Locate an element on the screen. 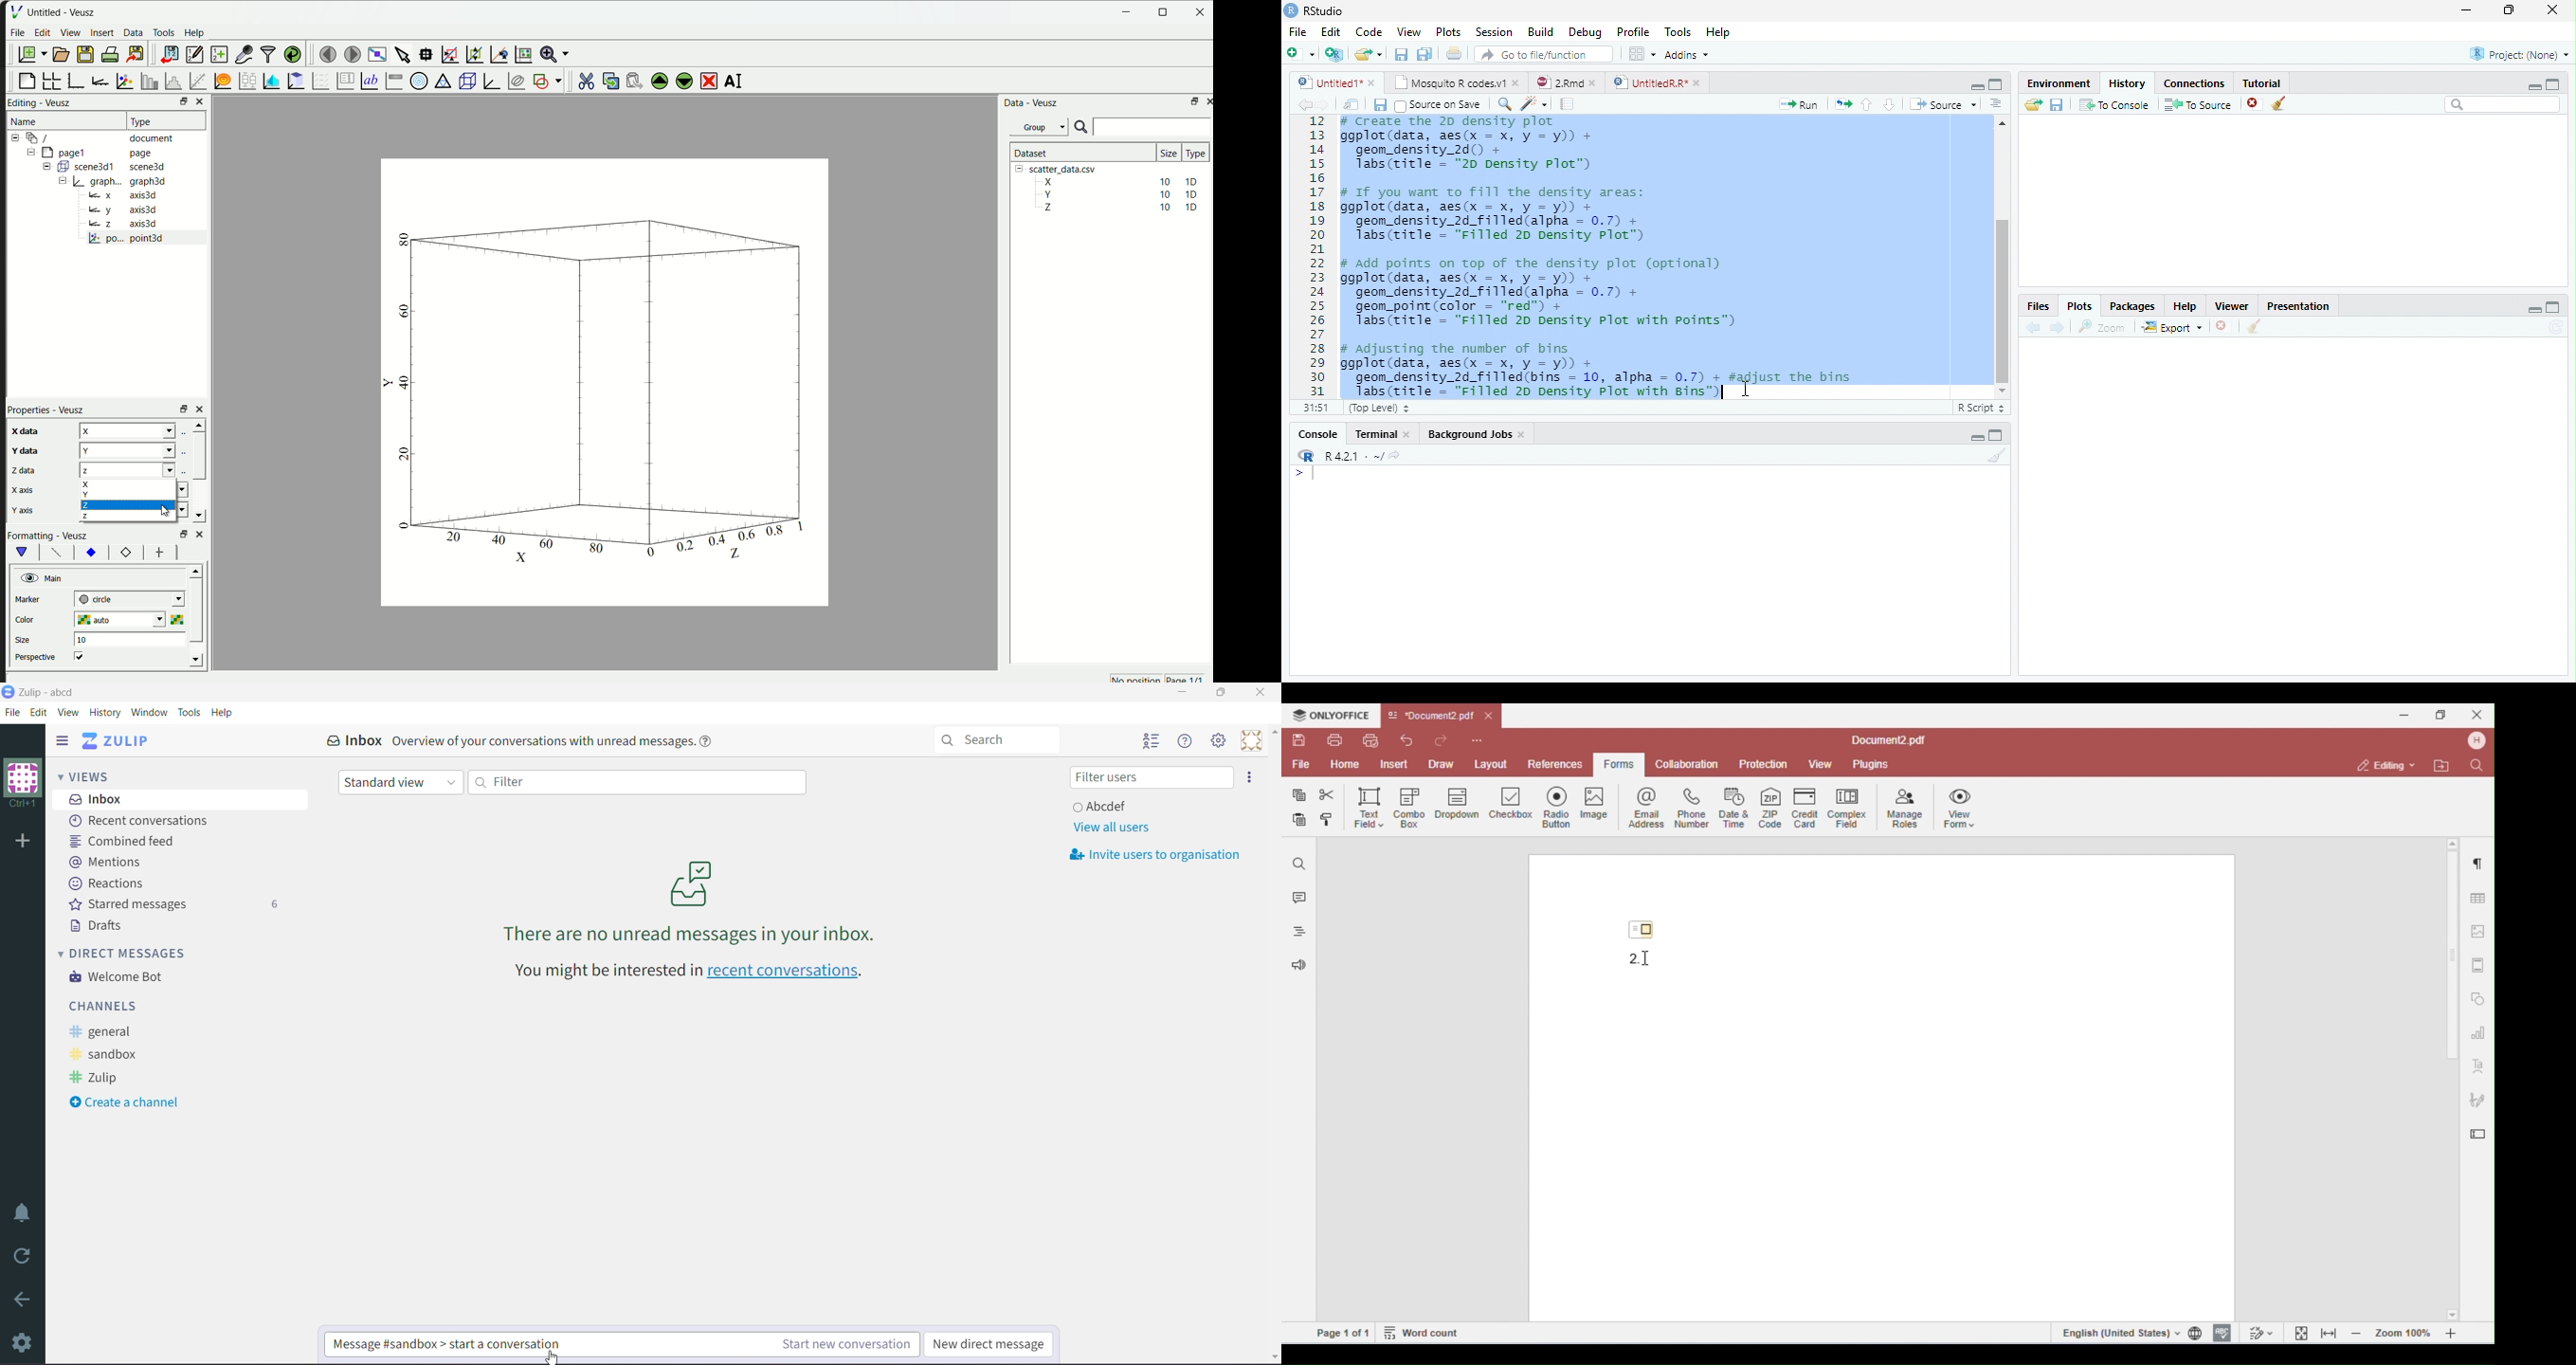  2Rmd is located at coordinates (1558, 82).